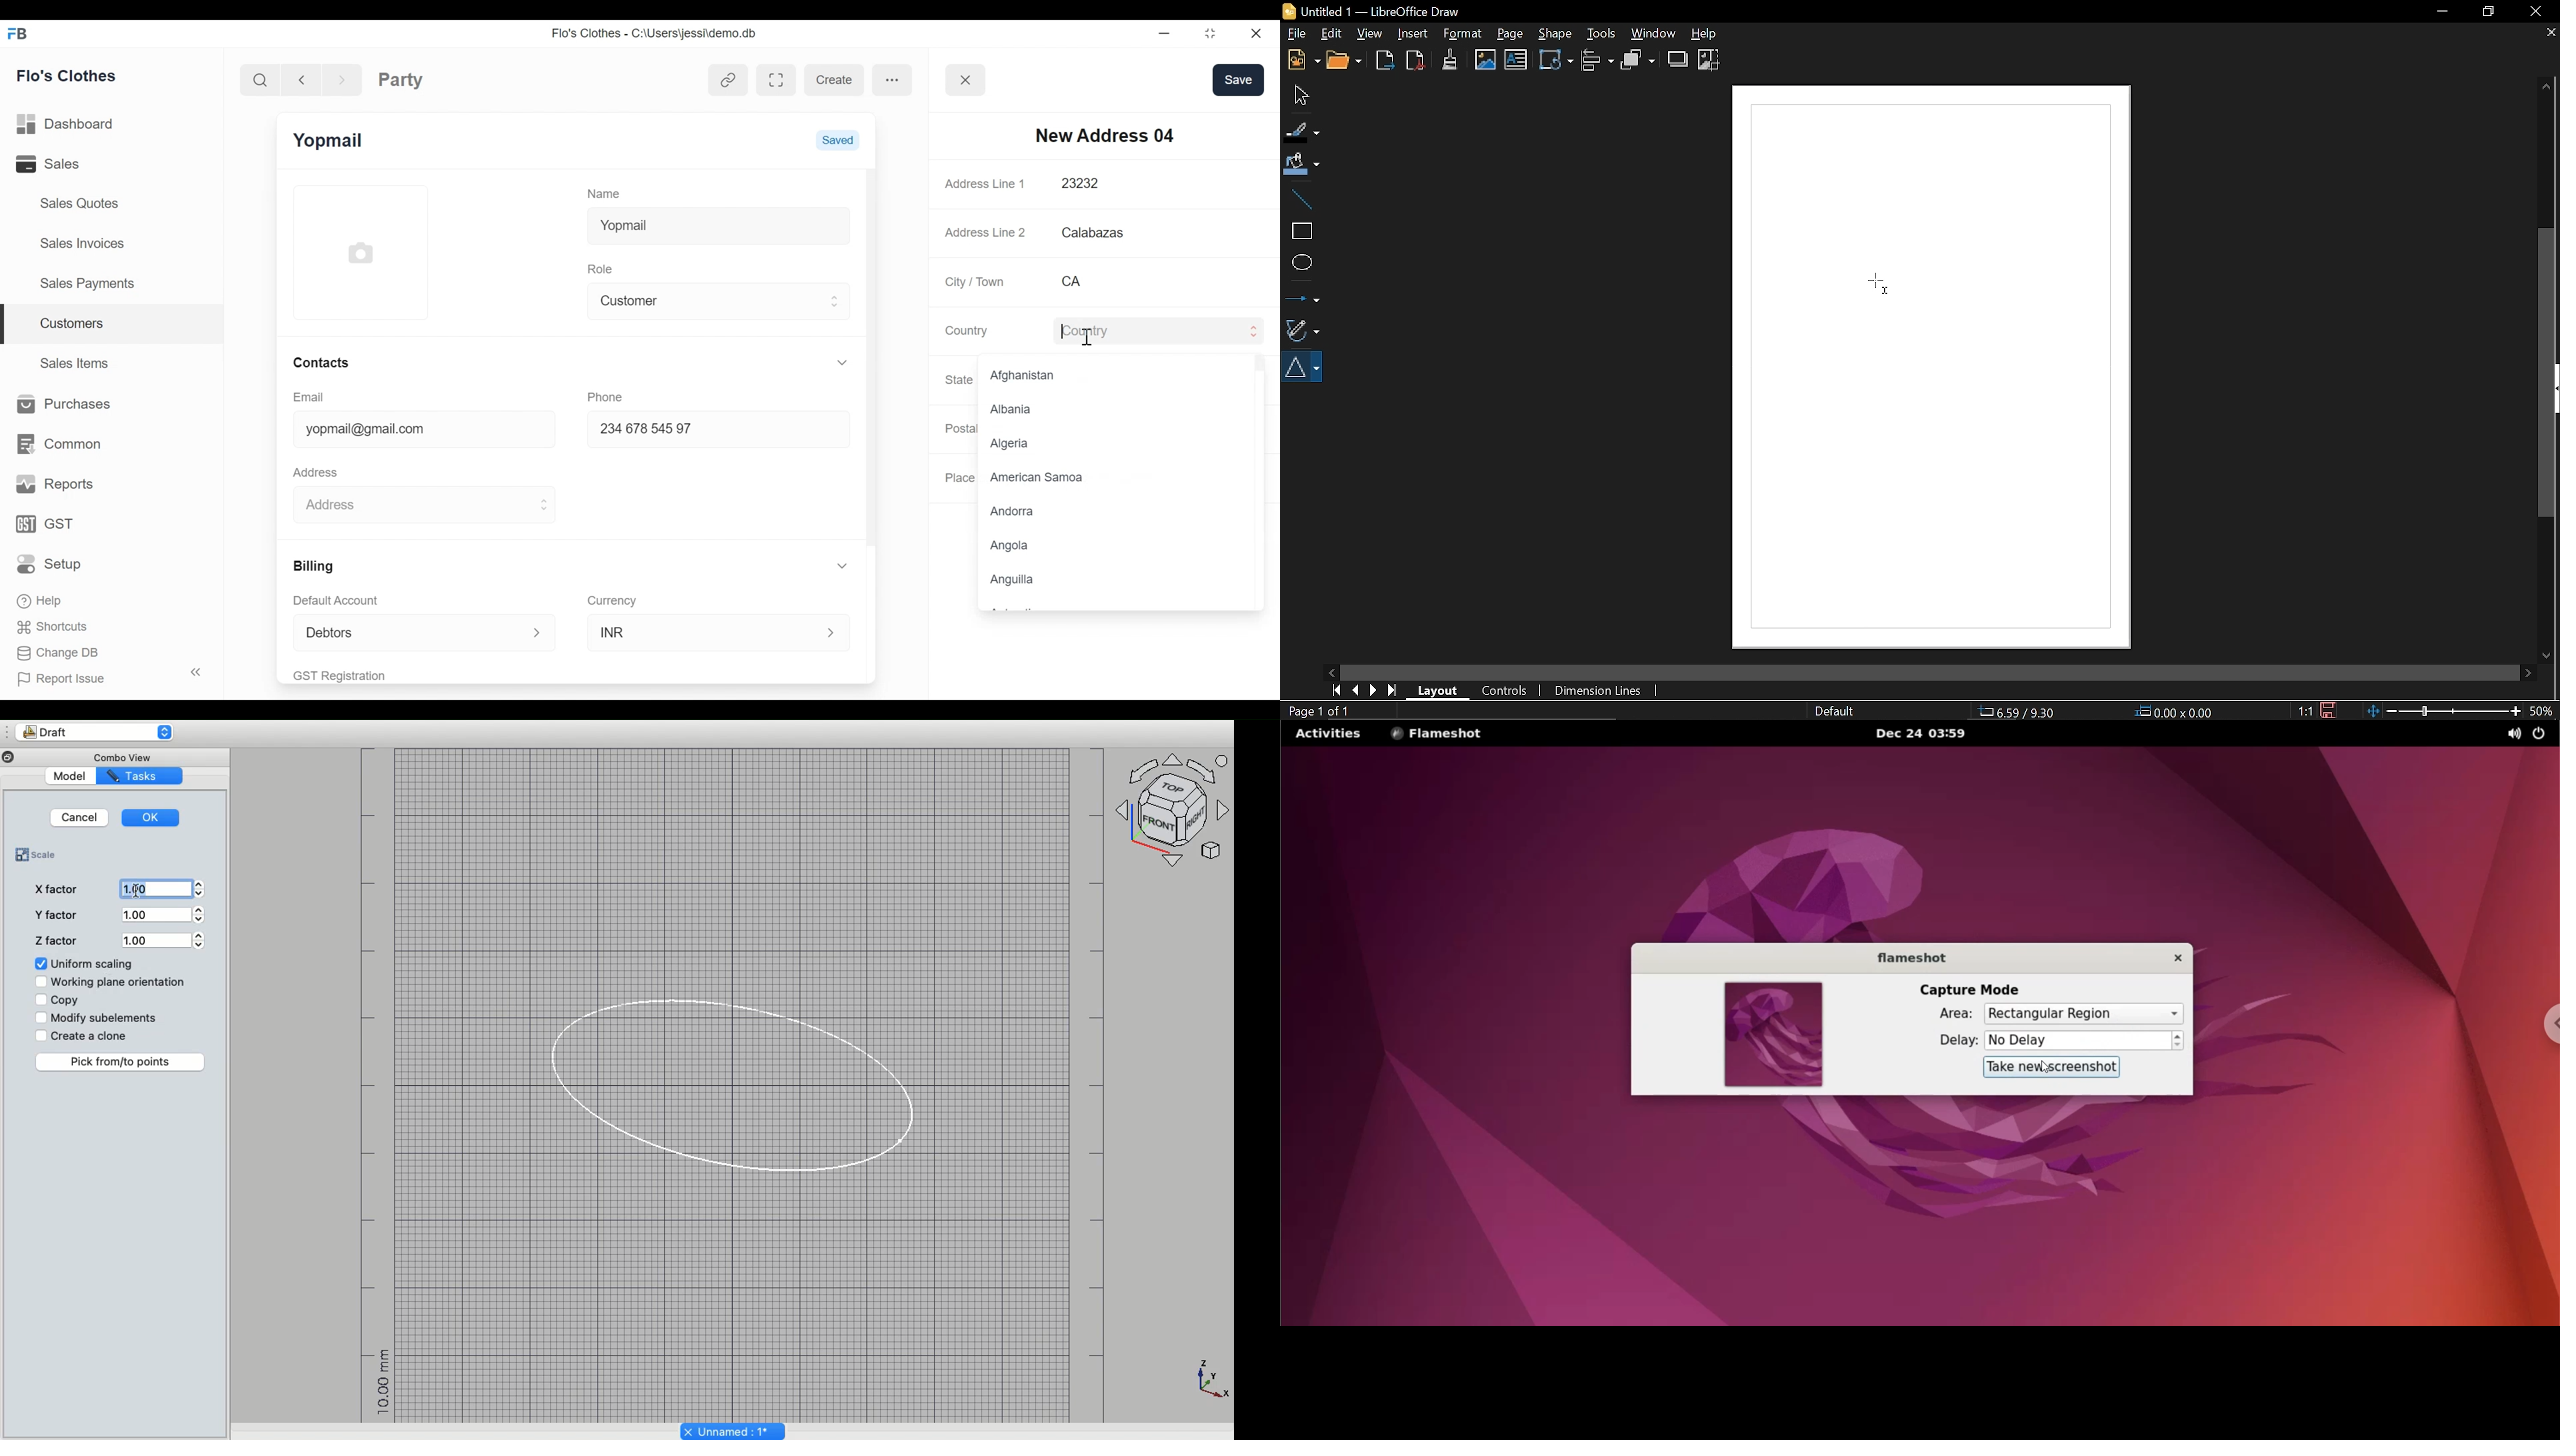 The width and height of the screenshot is (2576, 1456). I want to click on Sales Payments, so click(86, 283).